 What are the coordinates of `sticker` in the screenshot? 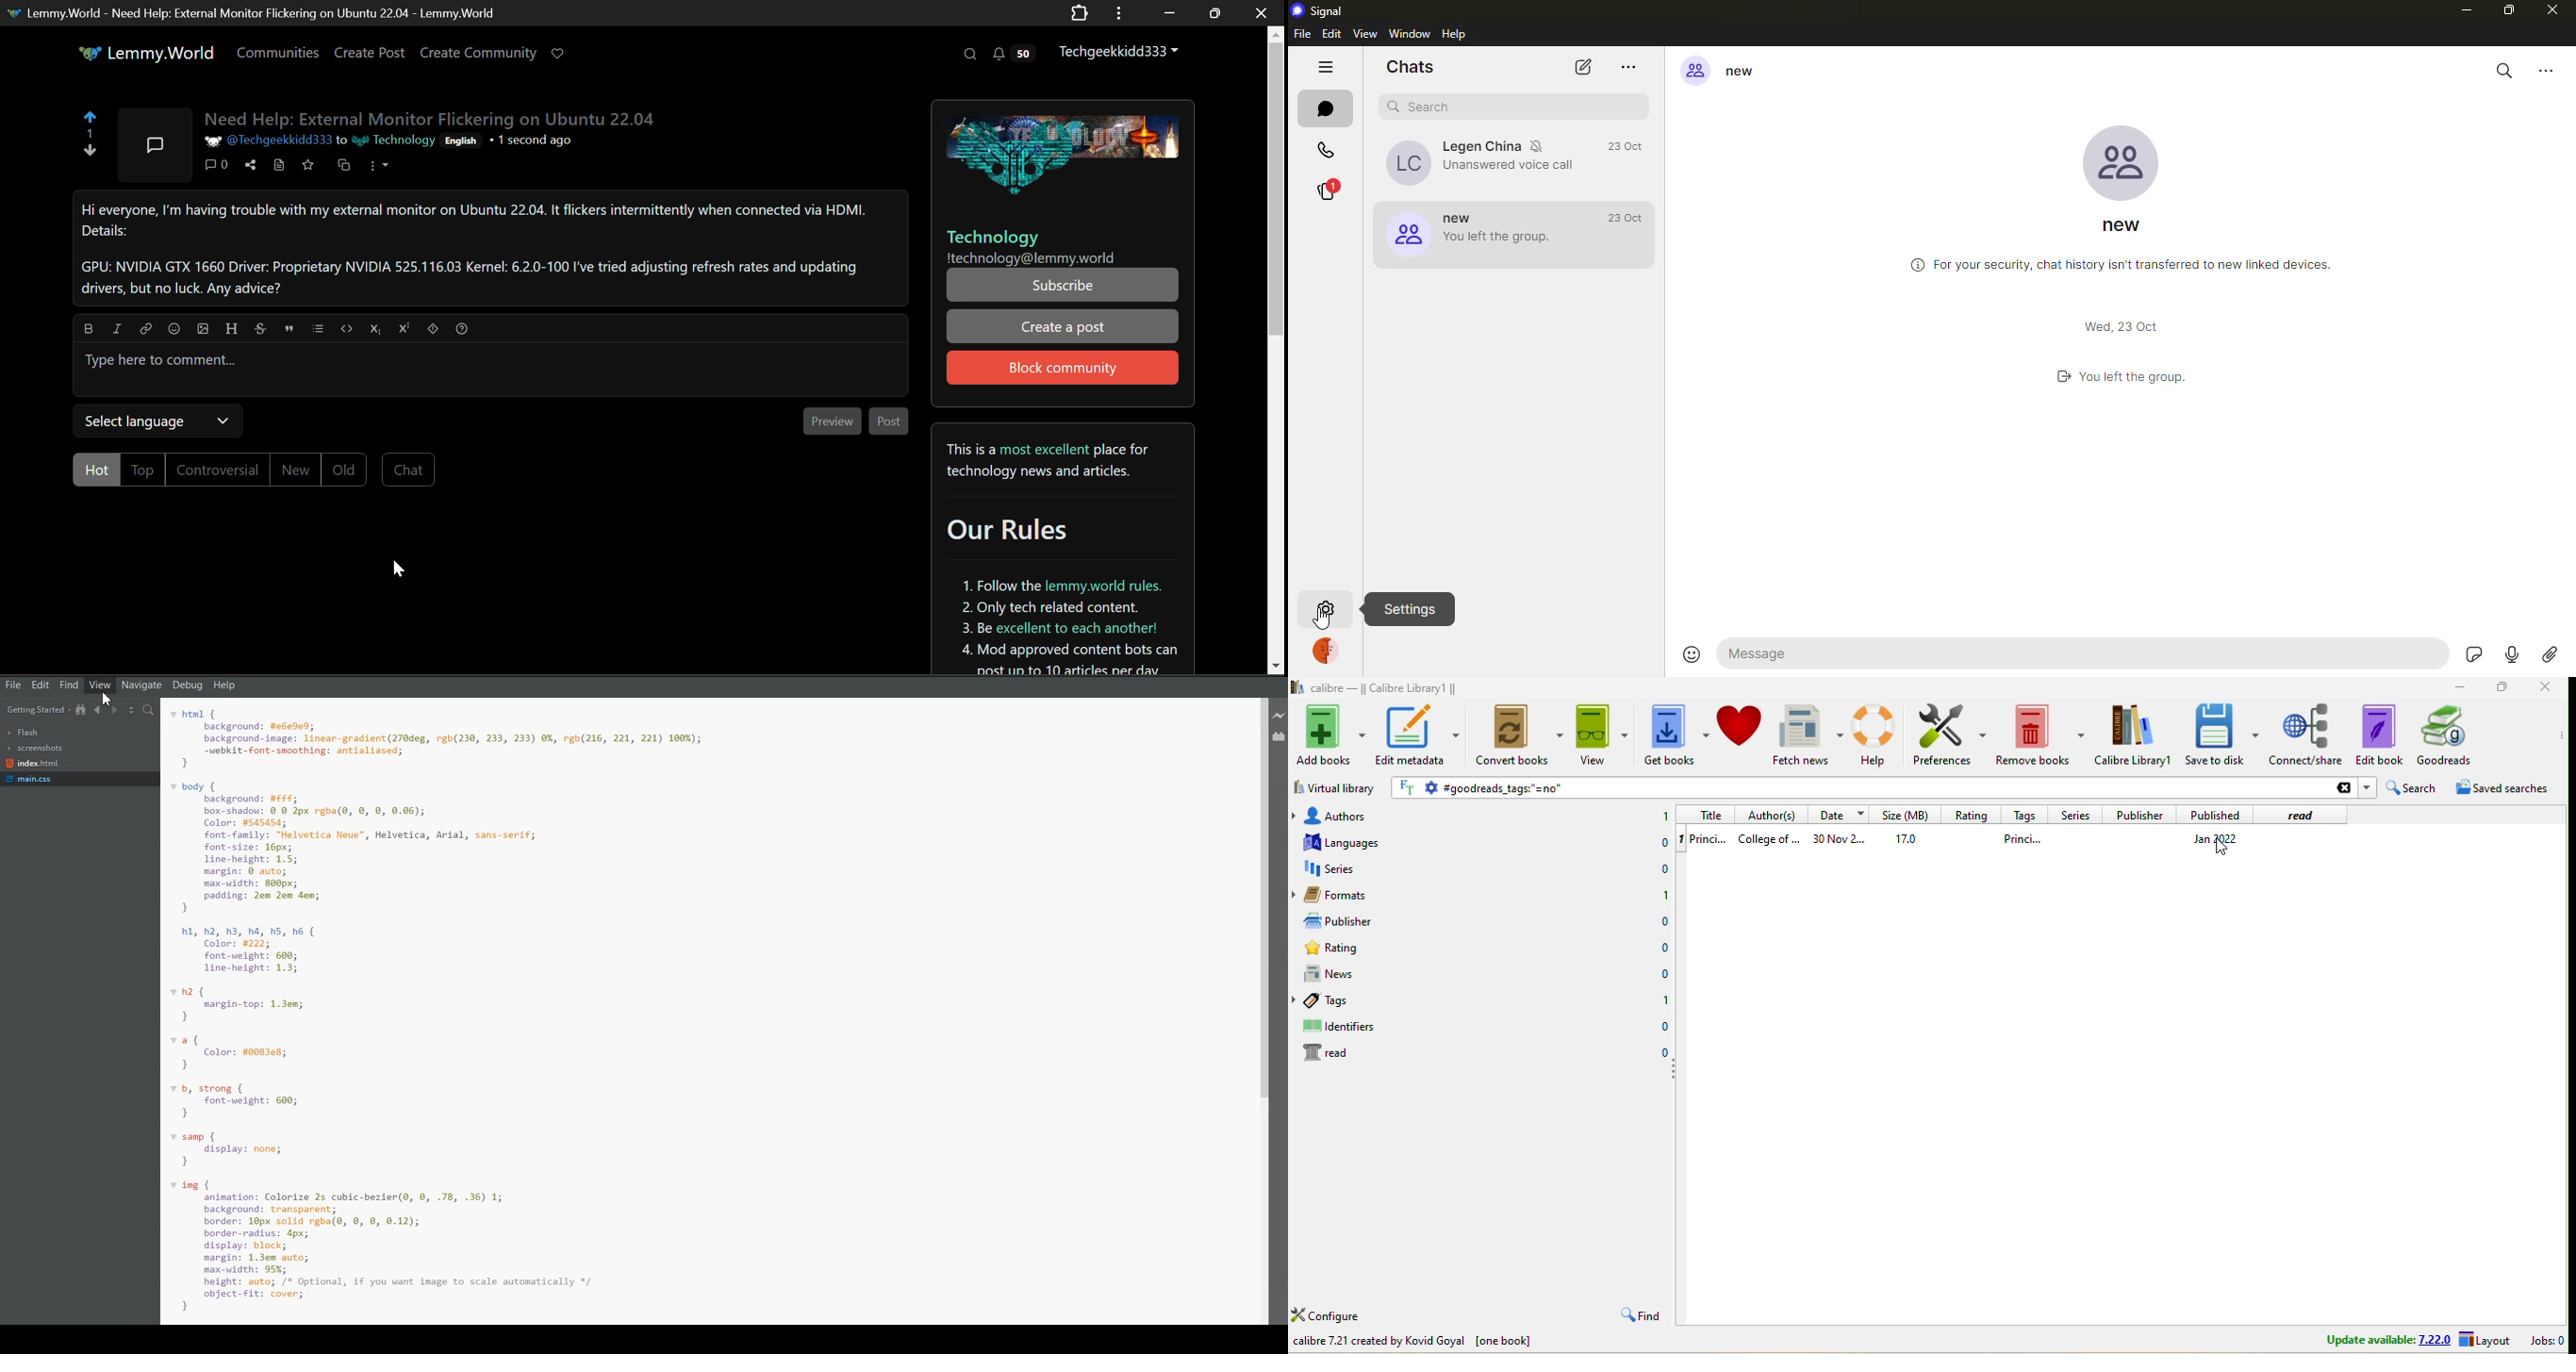 It's located at (2473, 655).